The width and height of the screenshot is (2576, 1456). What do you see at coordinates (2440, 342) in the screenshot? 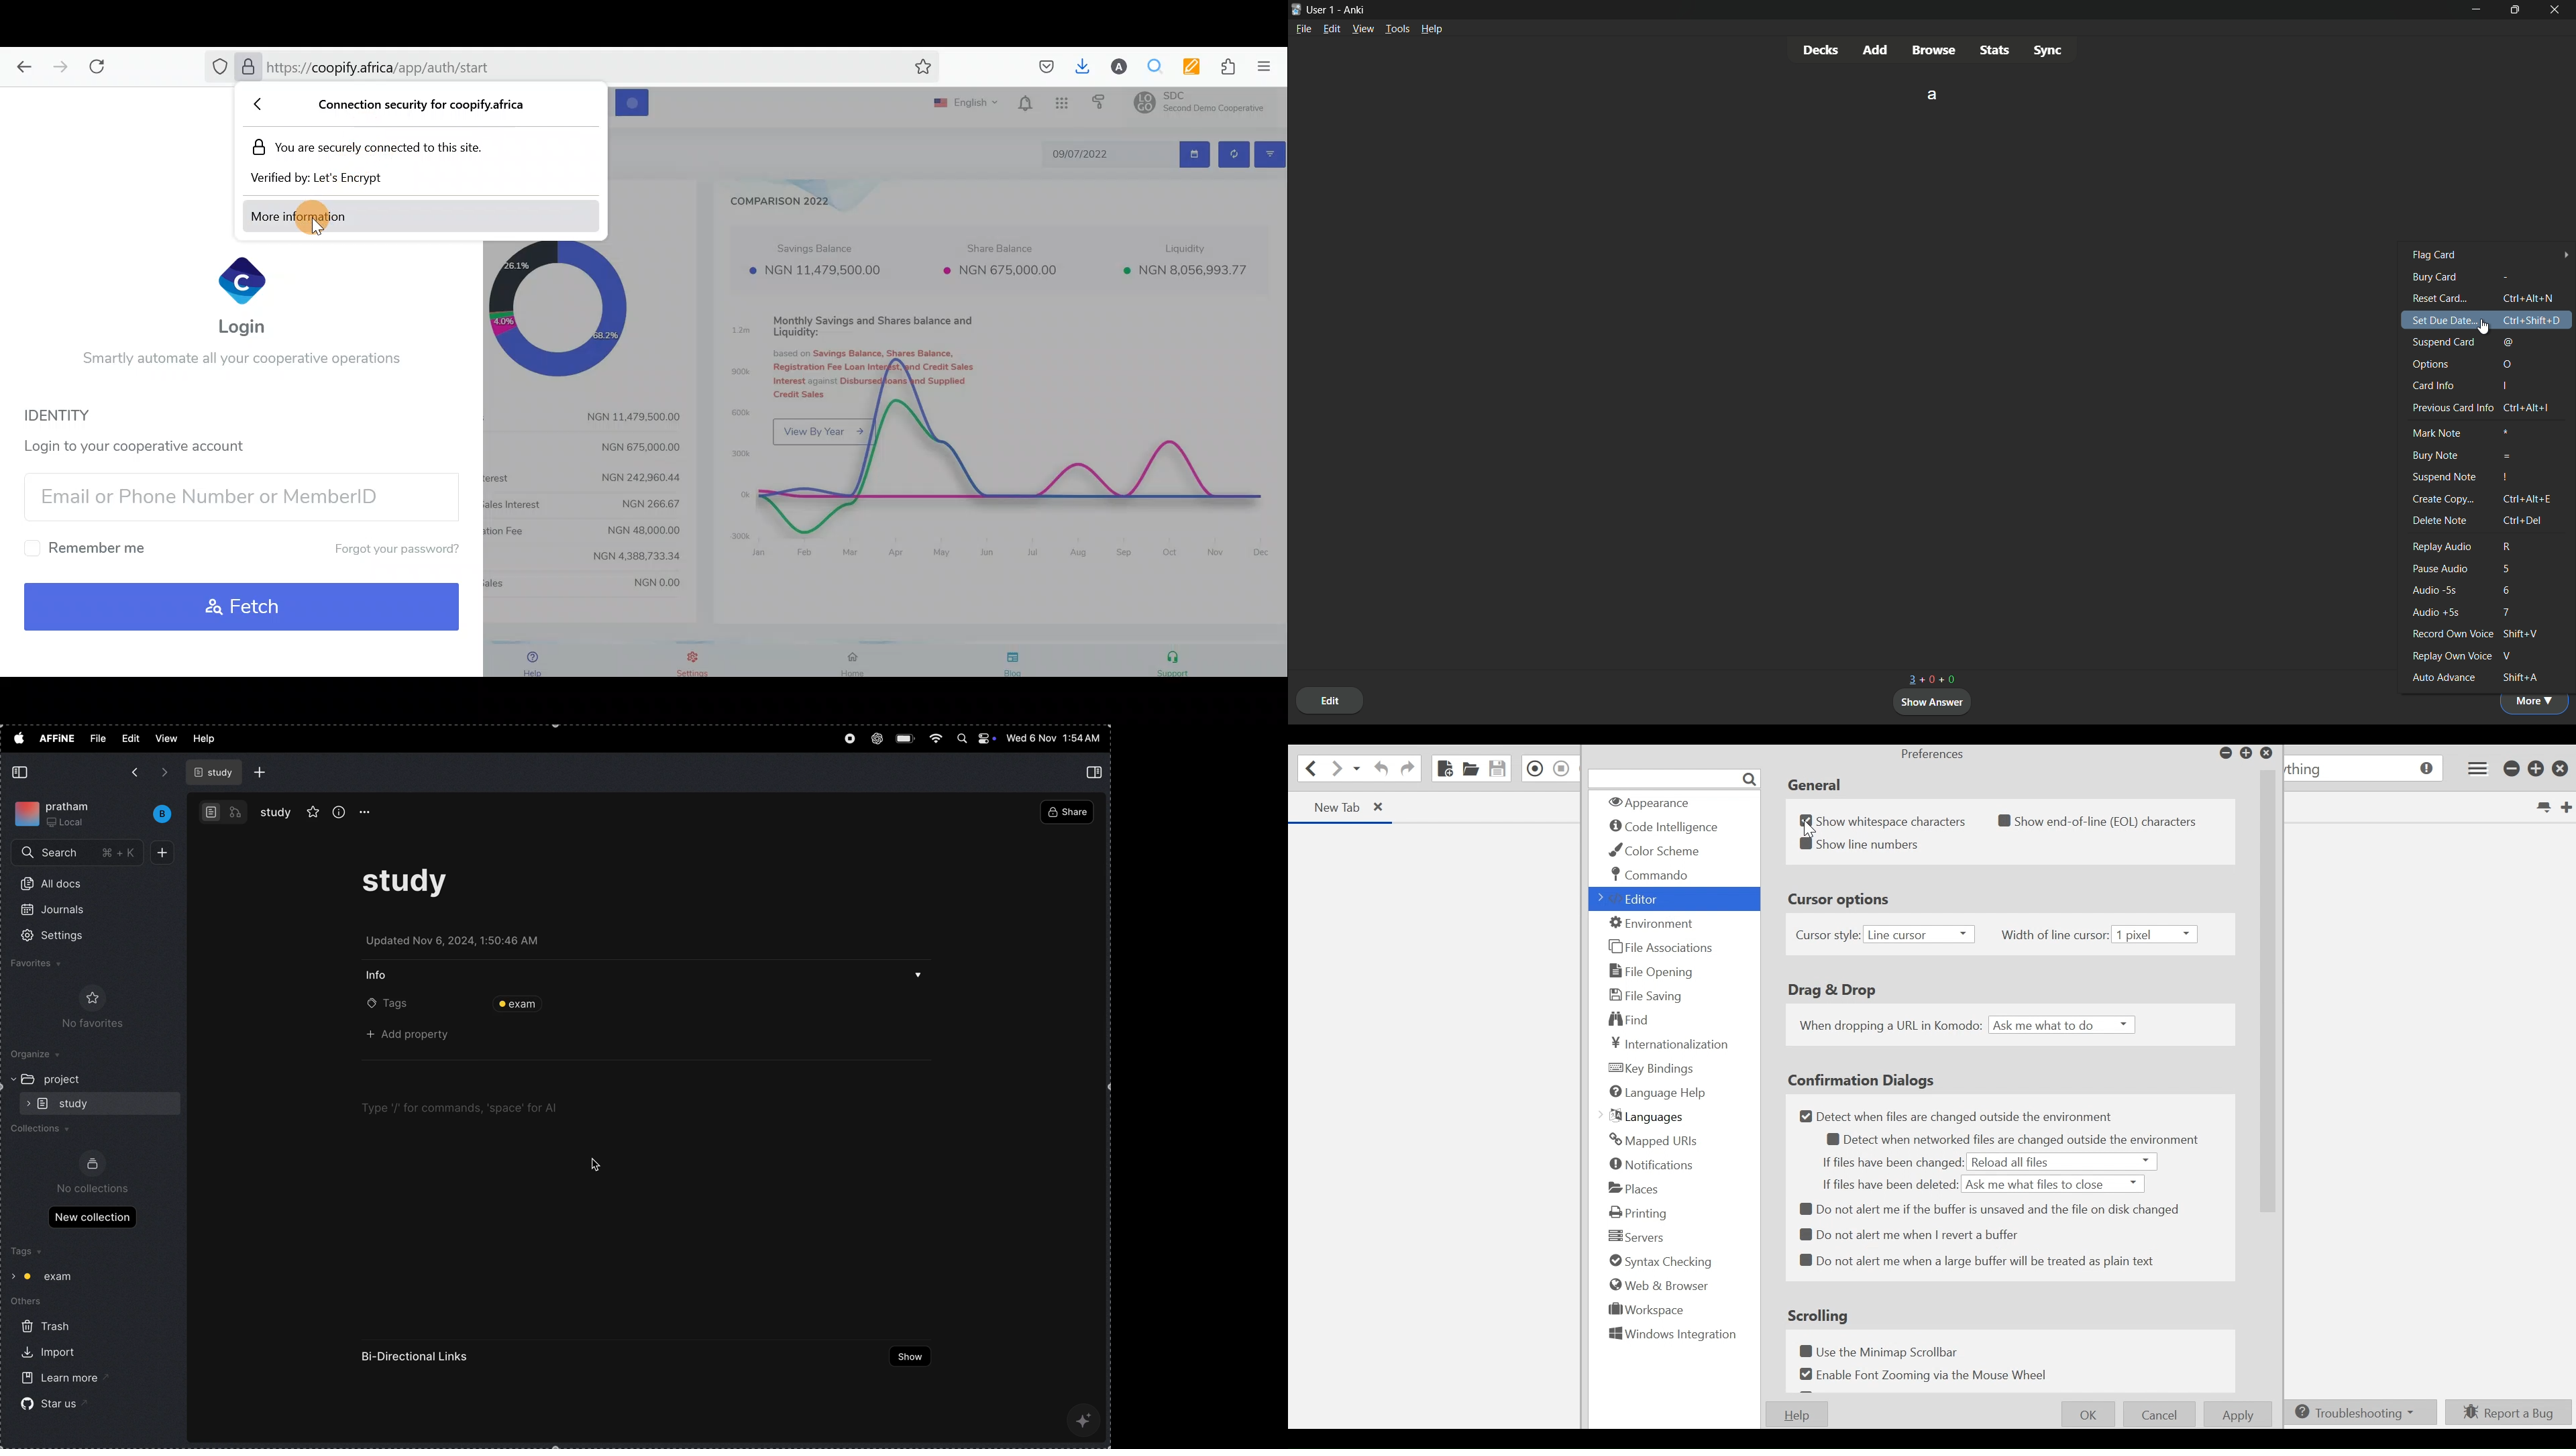
I see `suspend card` at bounding box center [2440, 342].